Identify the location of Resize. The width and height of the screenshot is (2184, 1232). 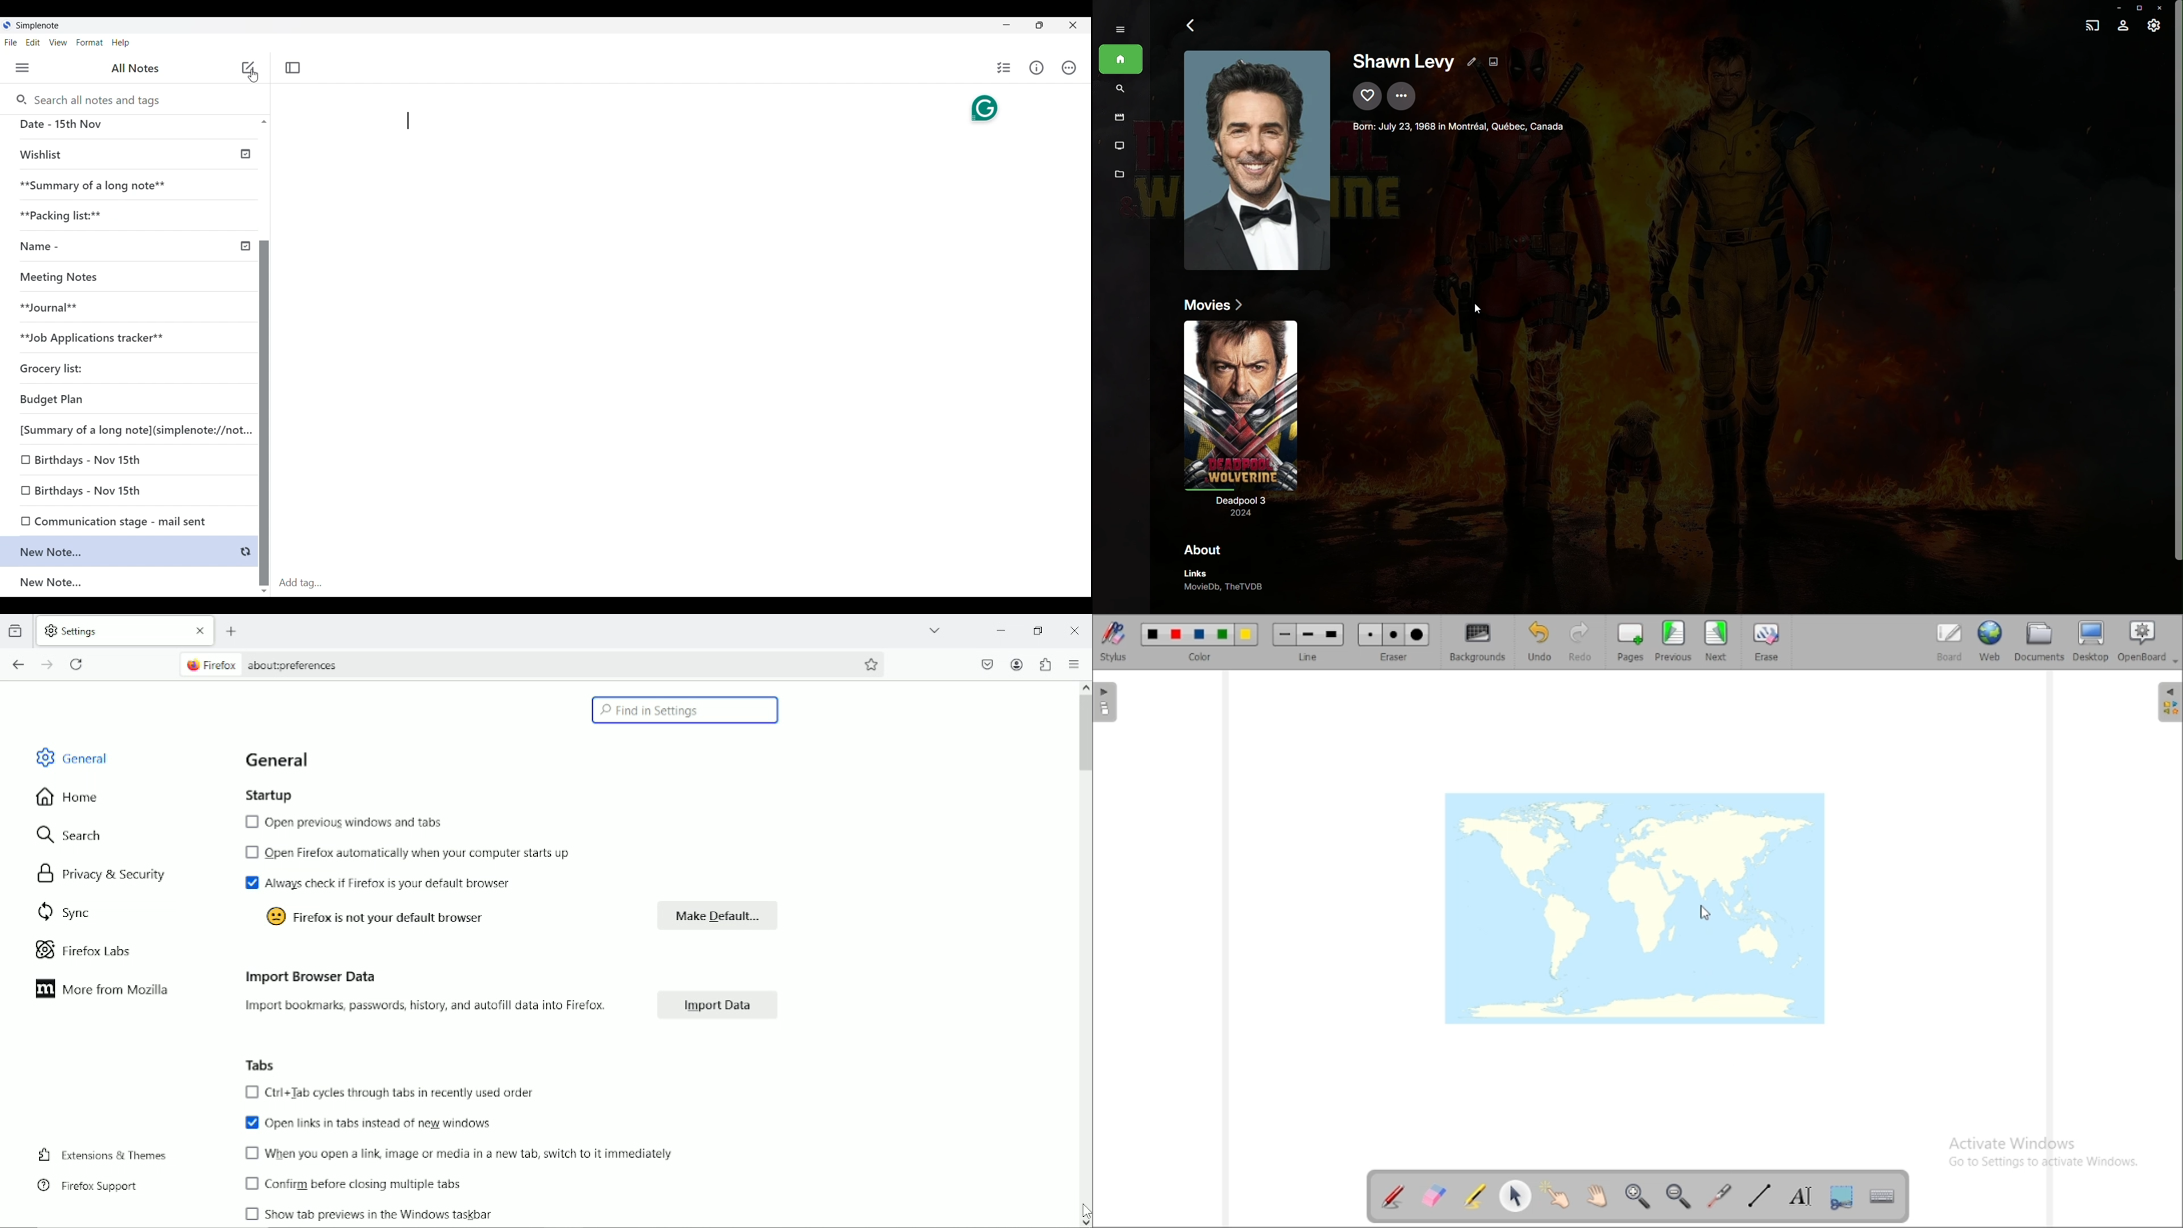
(1036, 26).